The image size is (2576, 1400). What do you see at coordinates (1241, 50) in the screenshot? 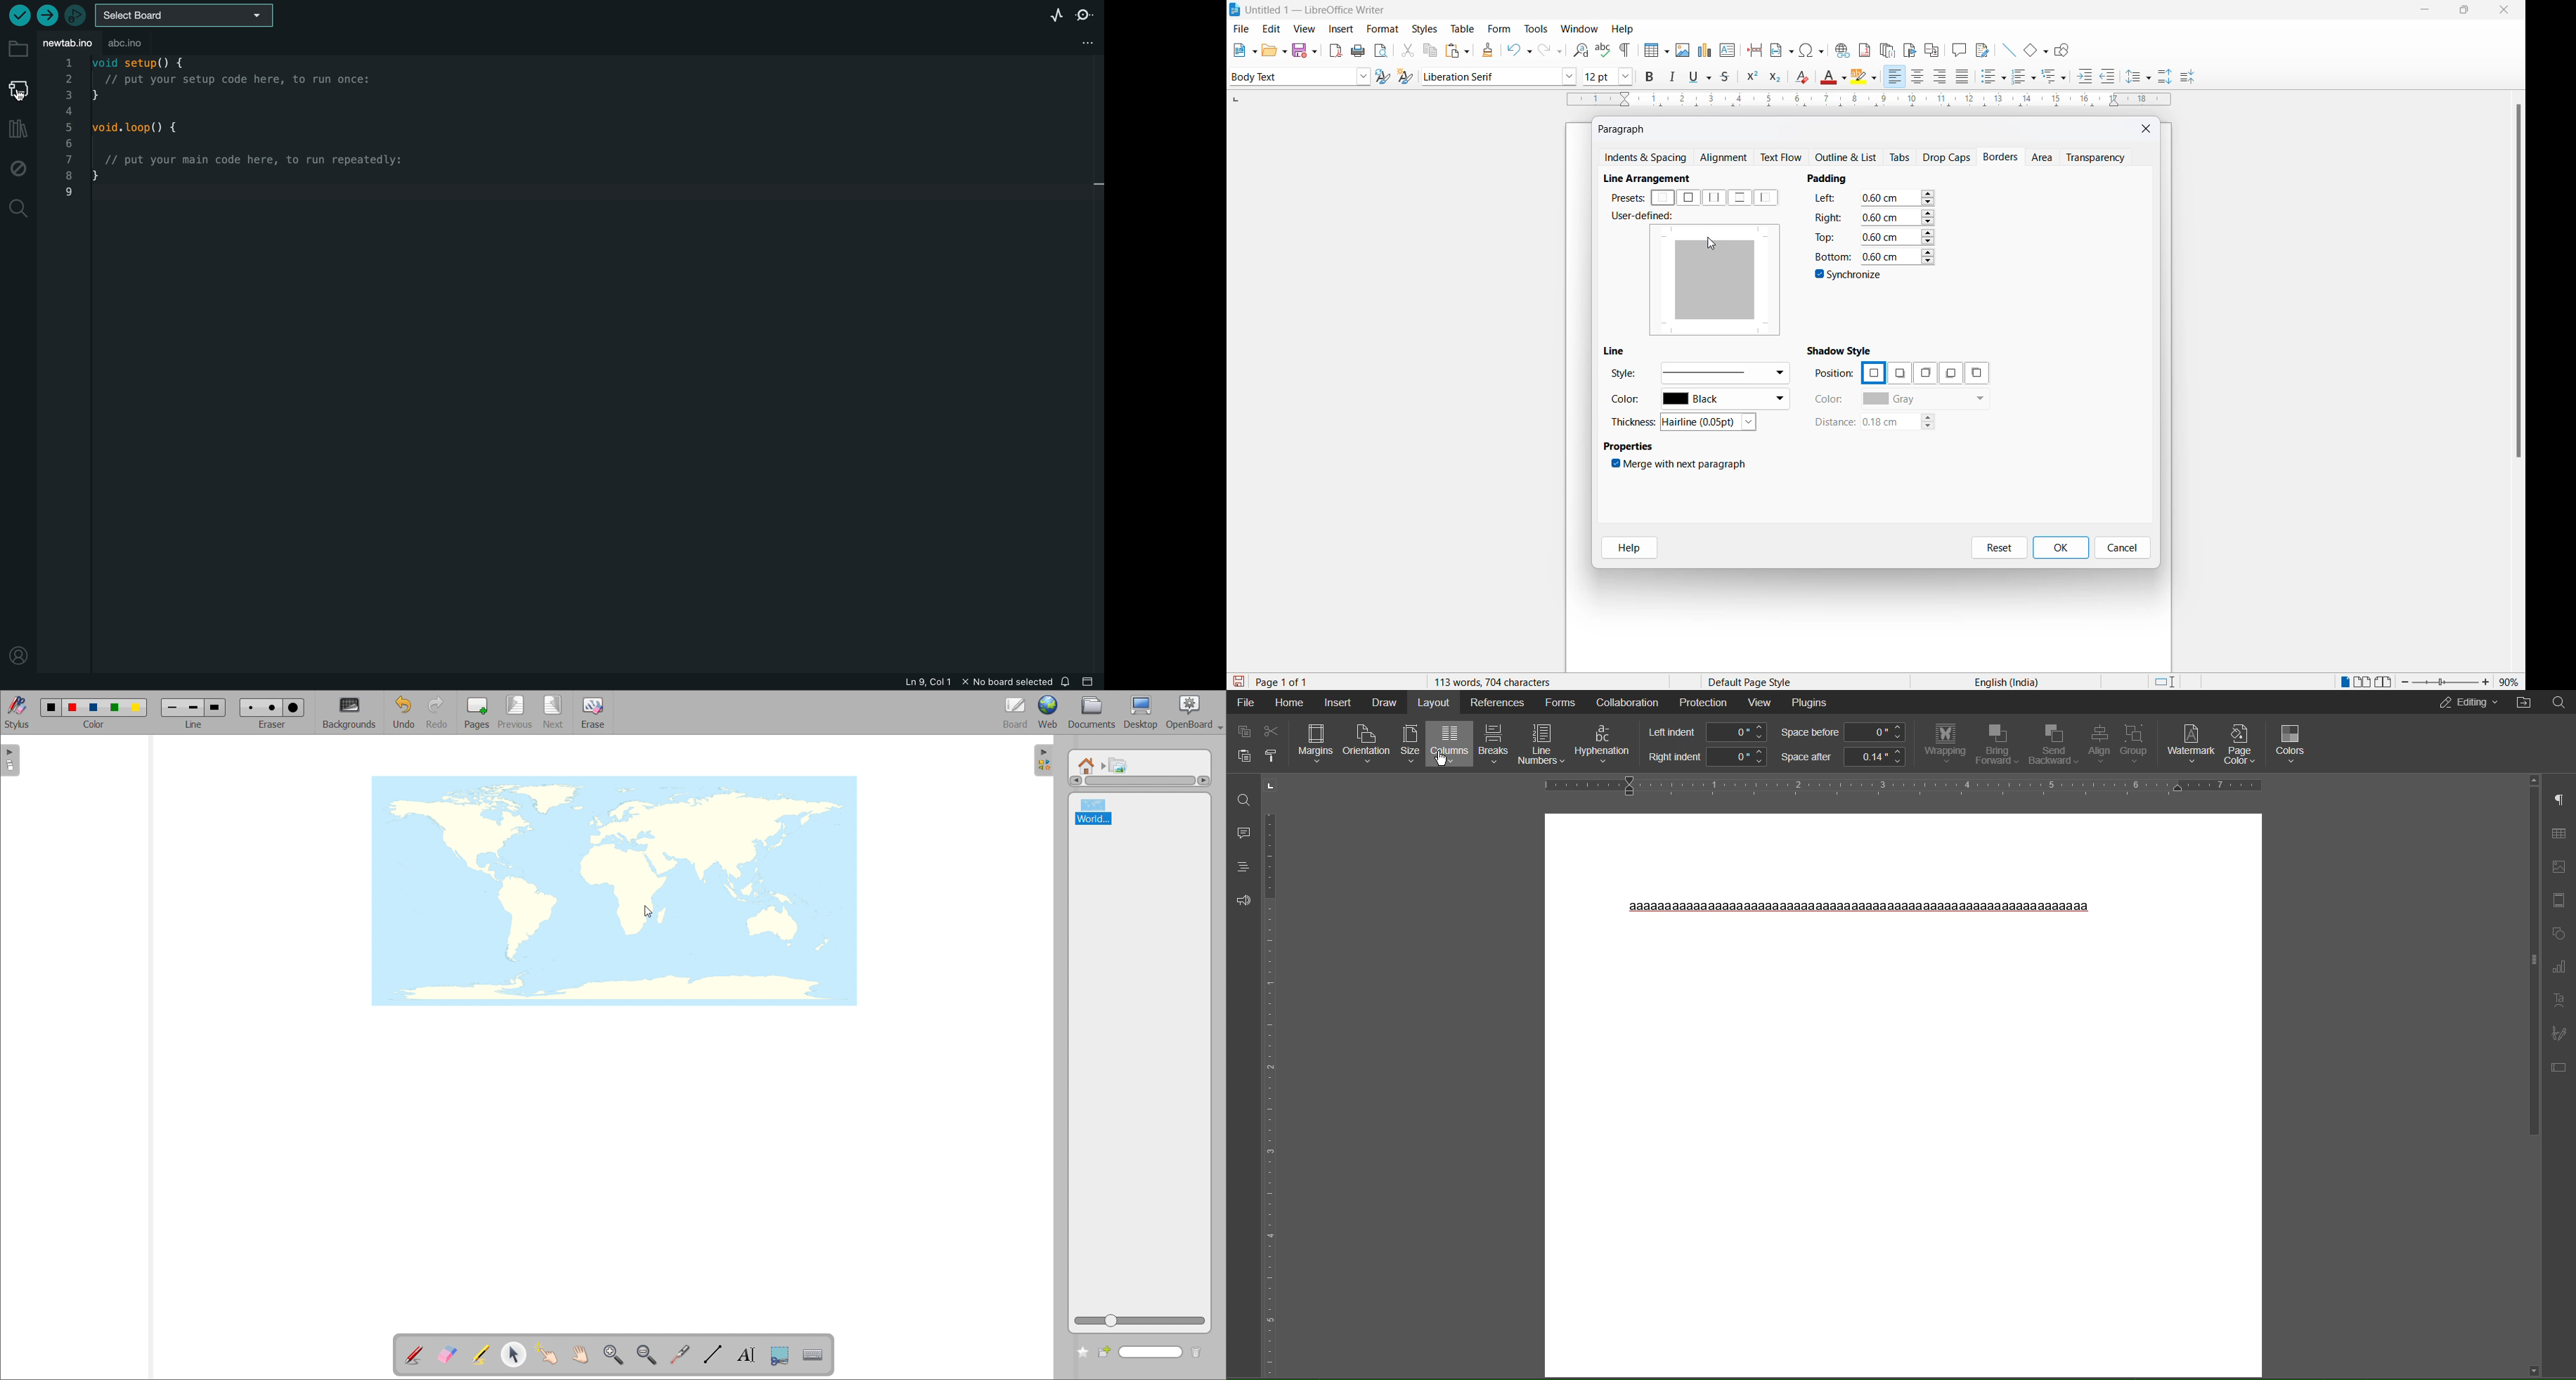
I see `new file options` at bounding box center [1241, 50].